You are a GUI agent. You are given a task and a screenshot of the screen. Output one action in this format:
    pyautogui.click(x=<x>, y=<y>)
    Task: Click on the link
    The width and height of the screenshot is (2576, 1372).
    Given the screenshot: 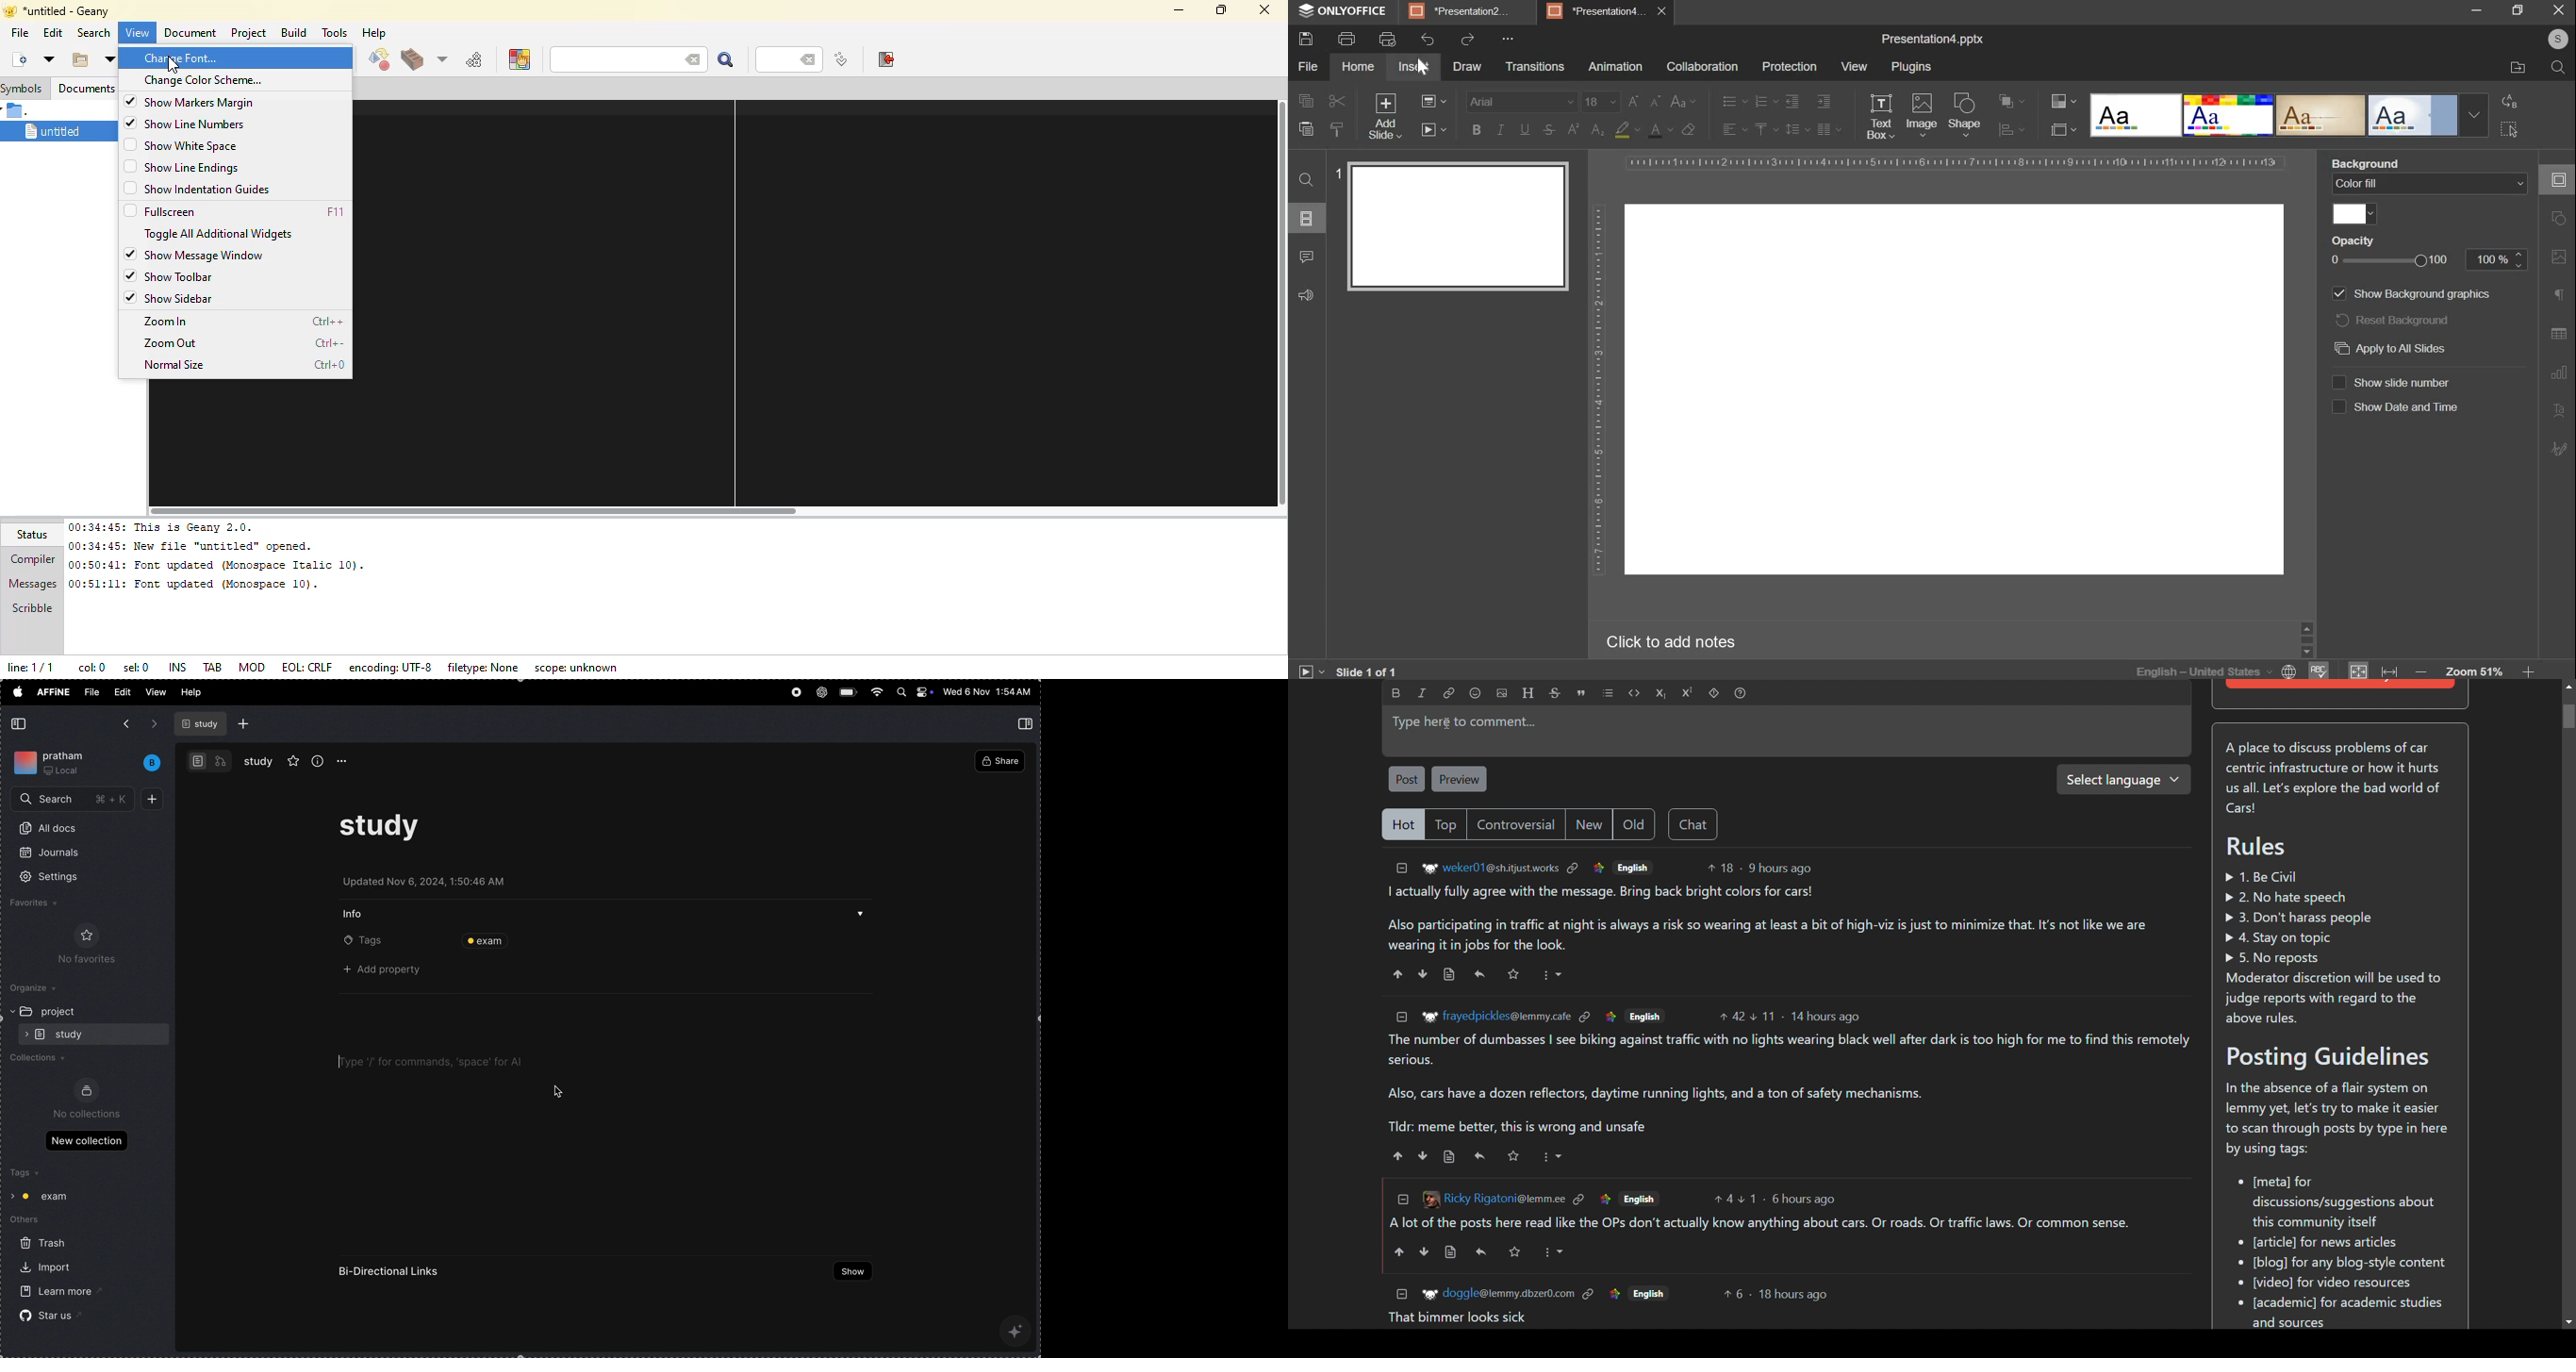 What is the action you would take?
    pyautogui.click(x=1613, y=1293)
    